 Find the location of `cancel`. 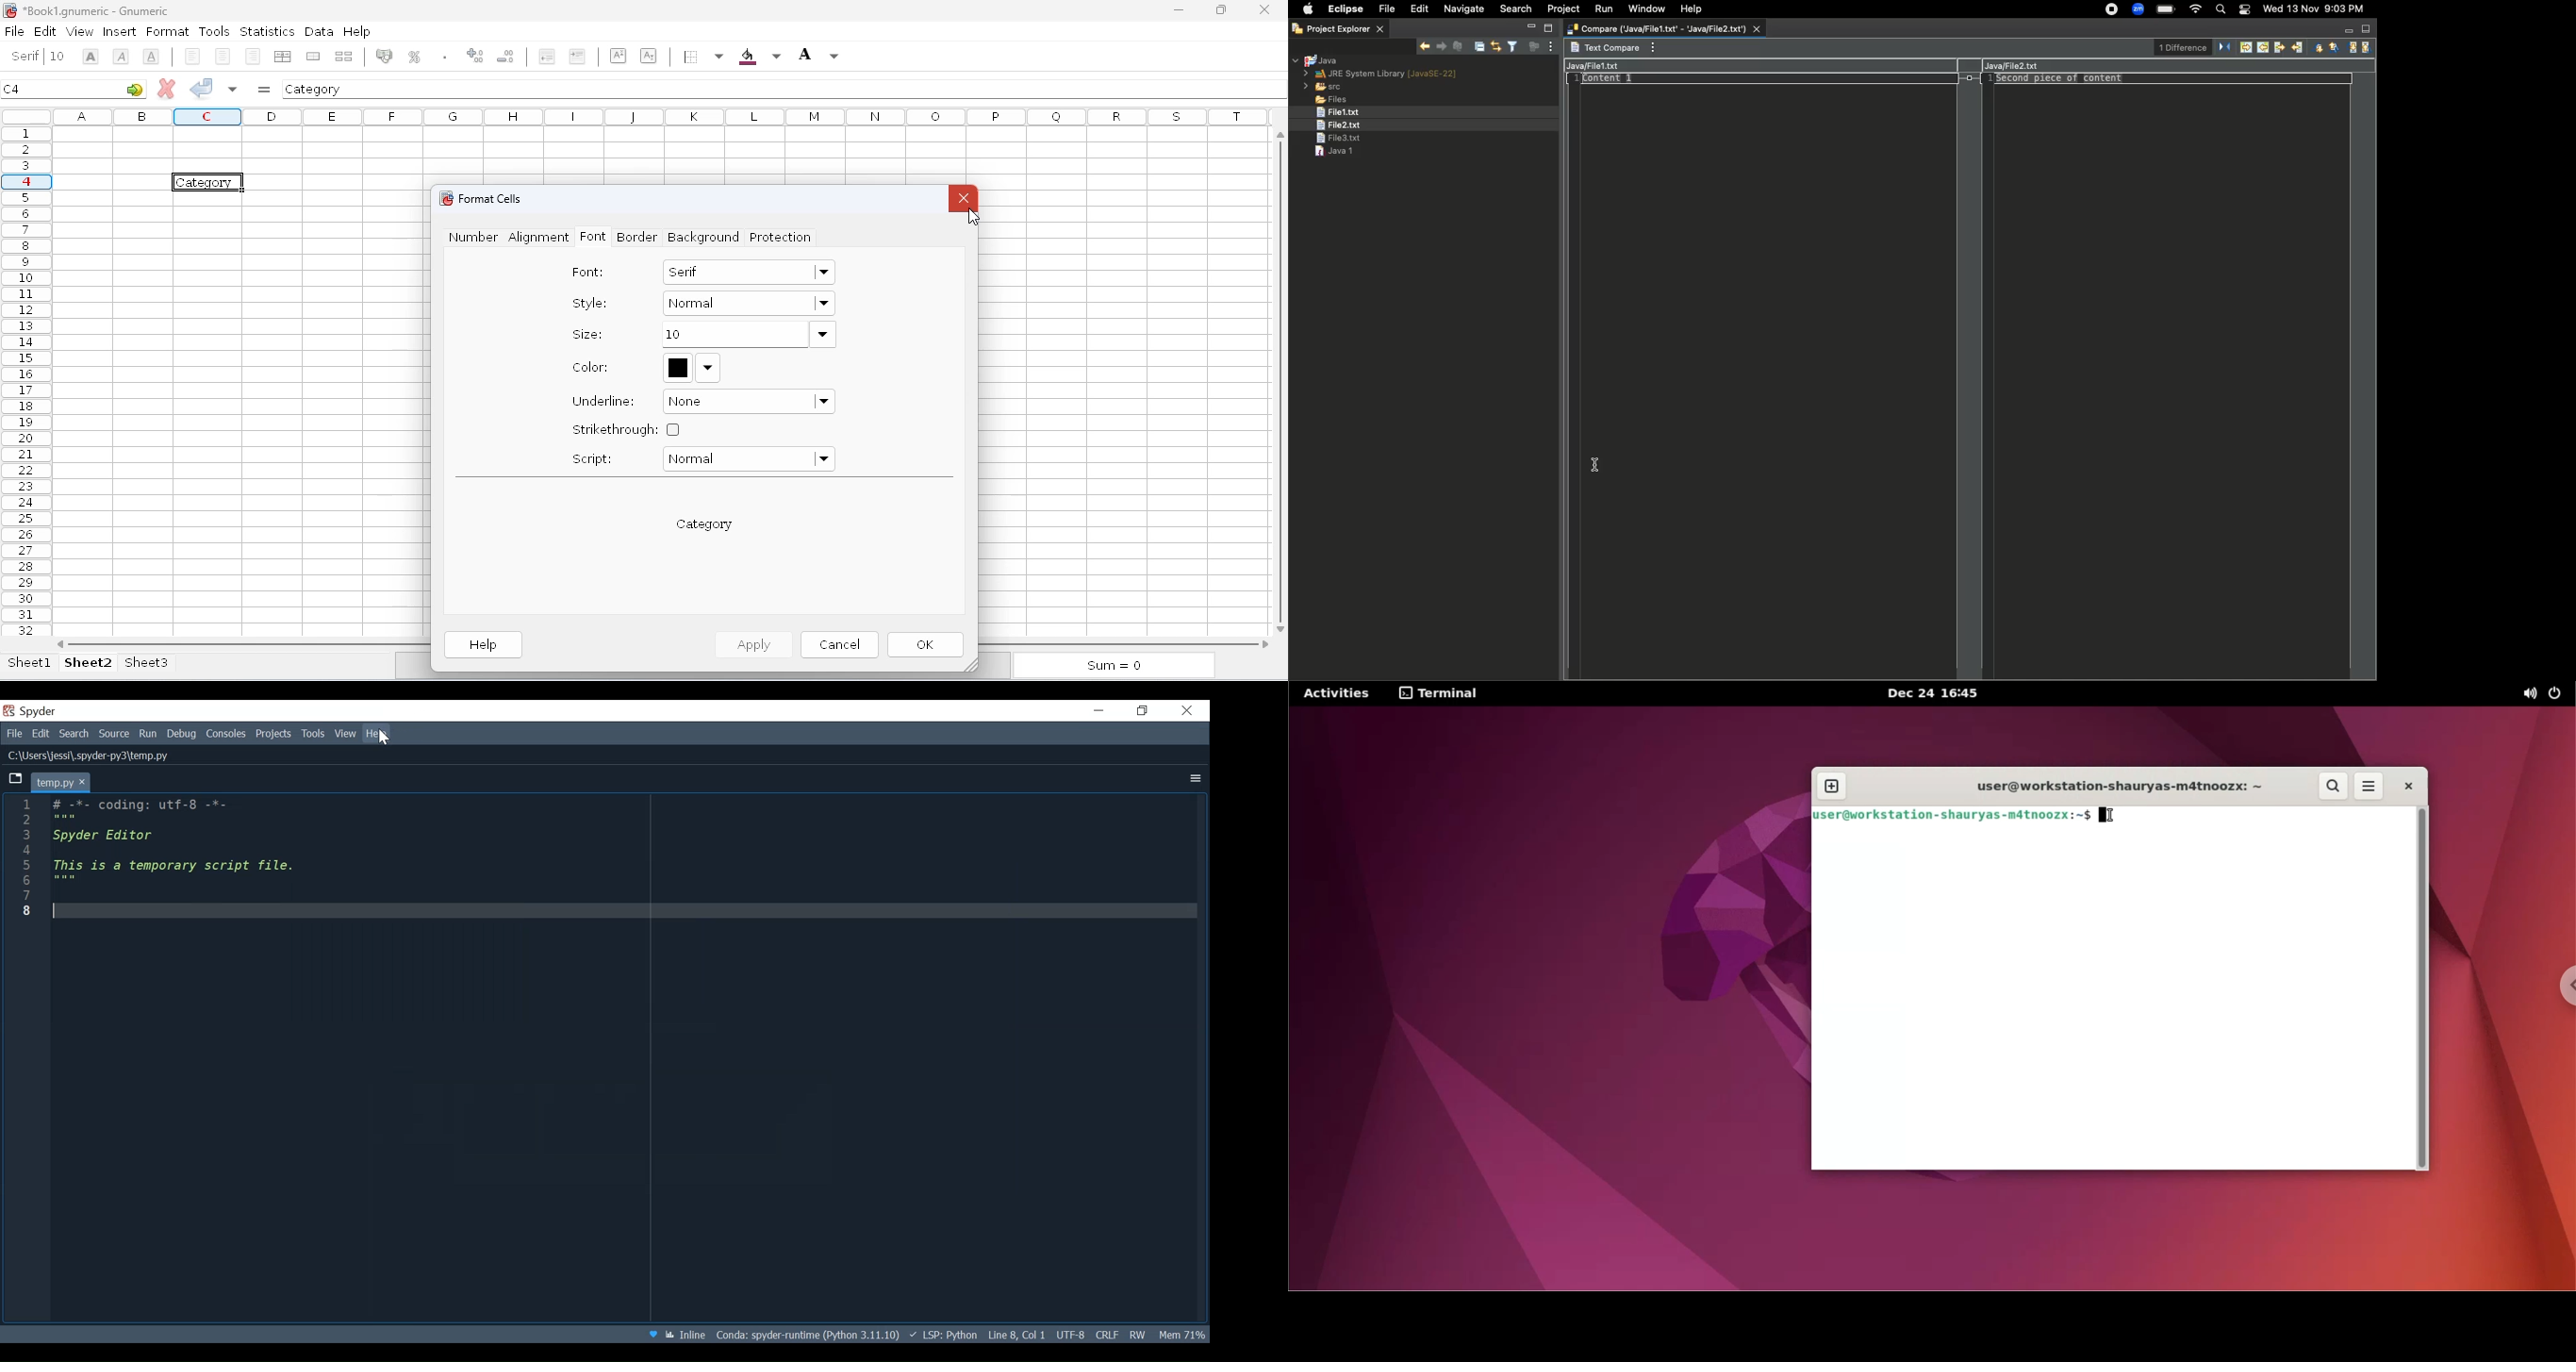

cancel is located at coordinates (839, 643).